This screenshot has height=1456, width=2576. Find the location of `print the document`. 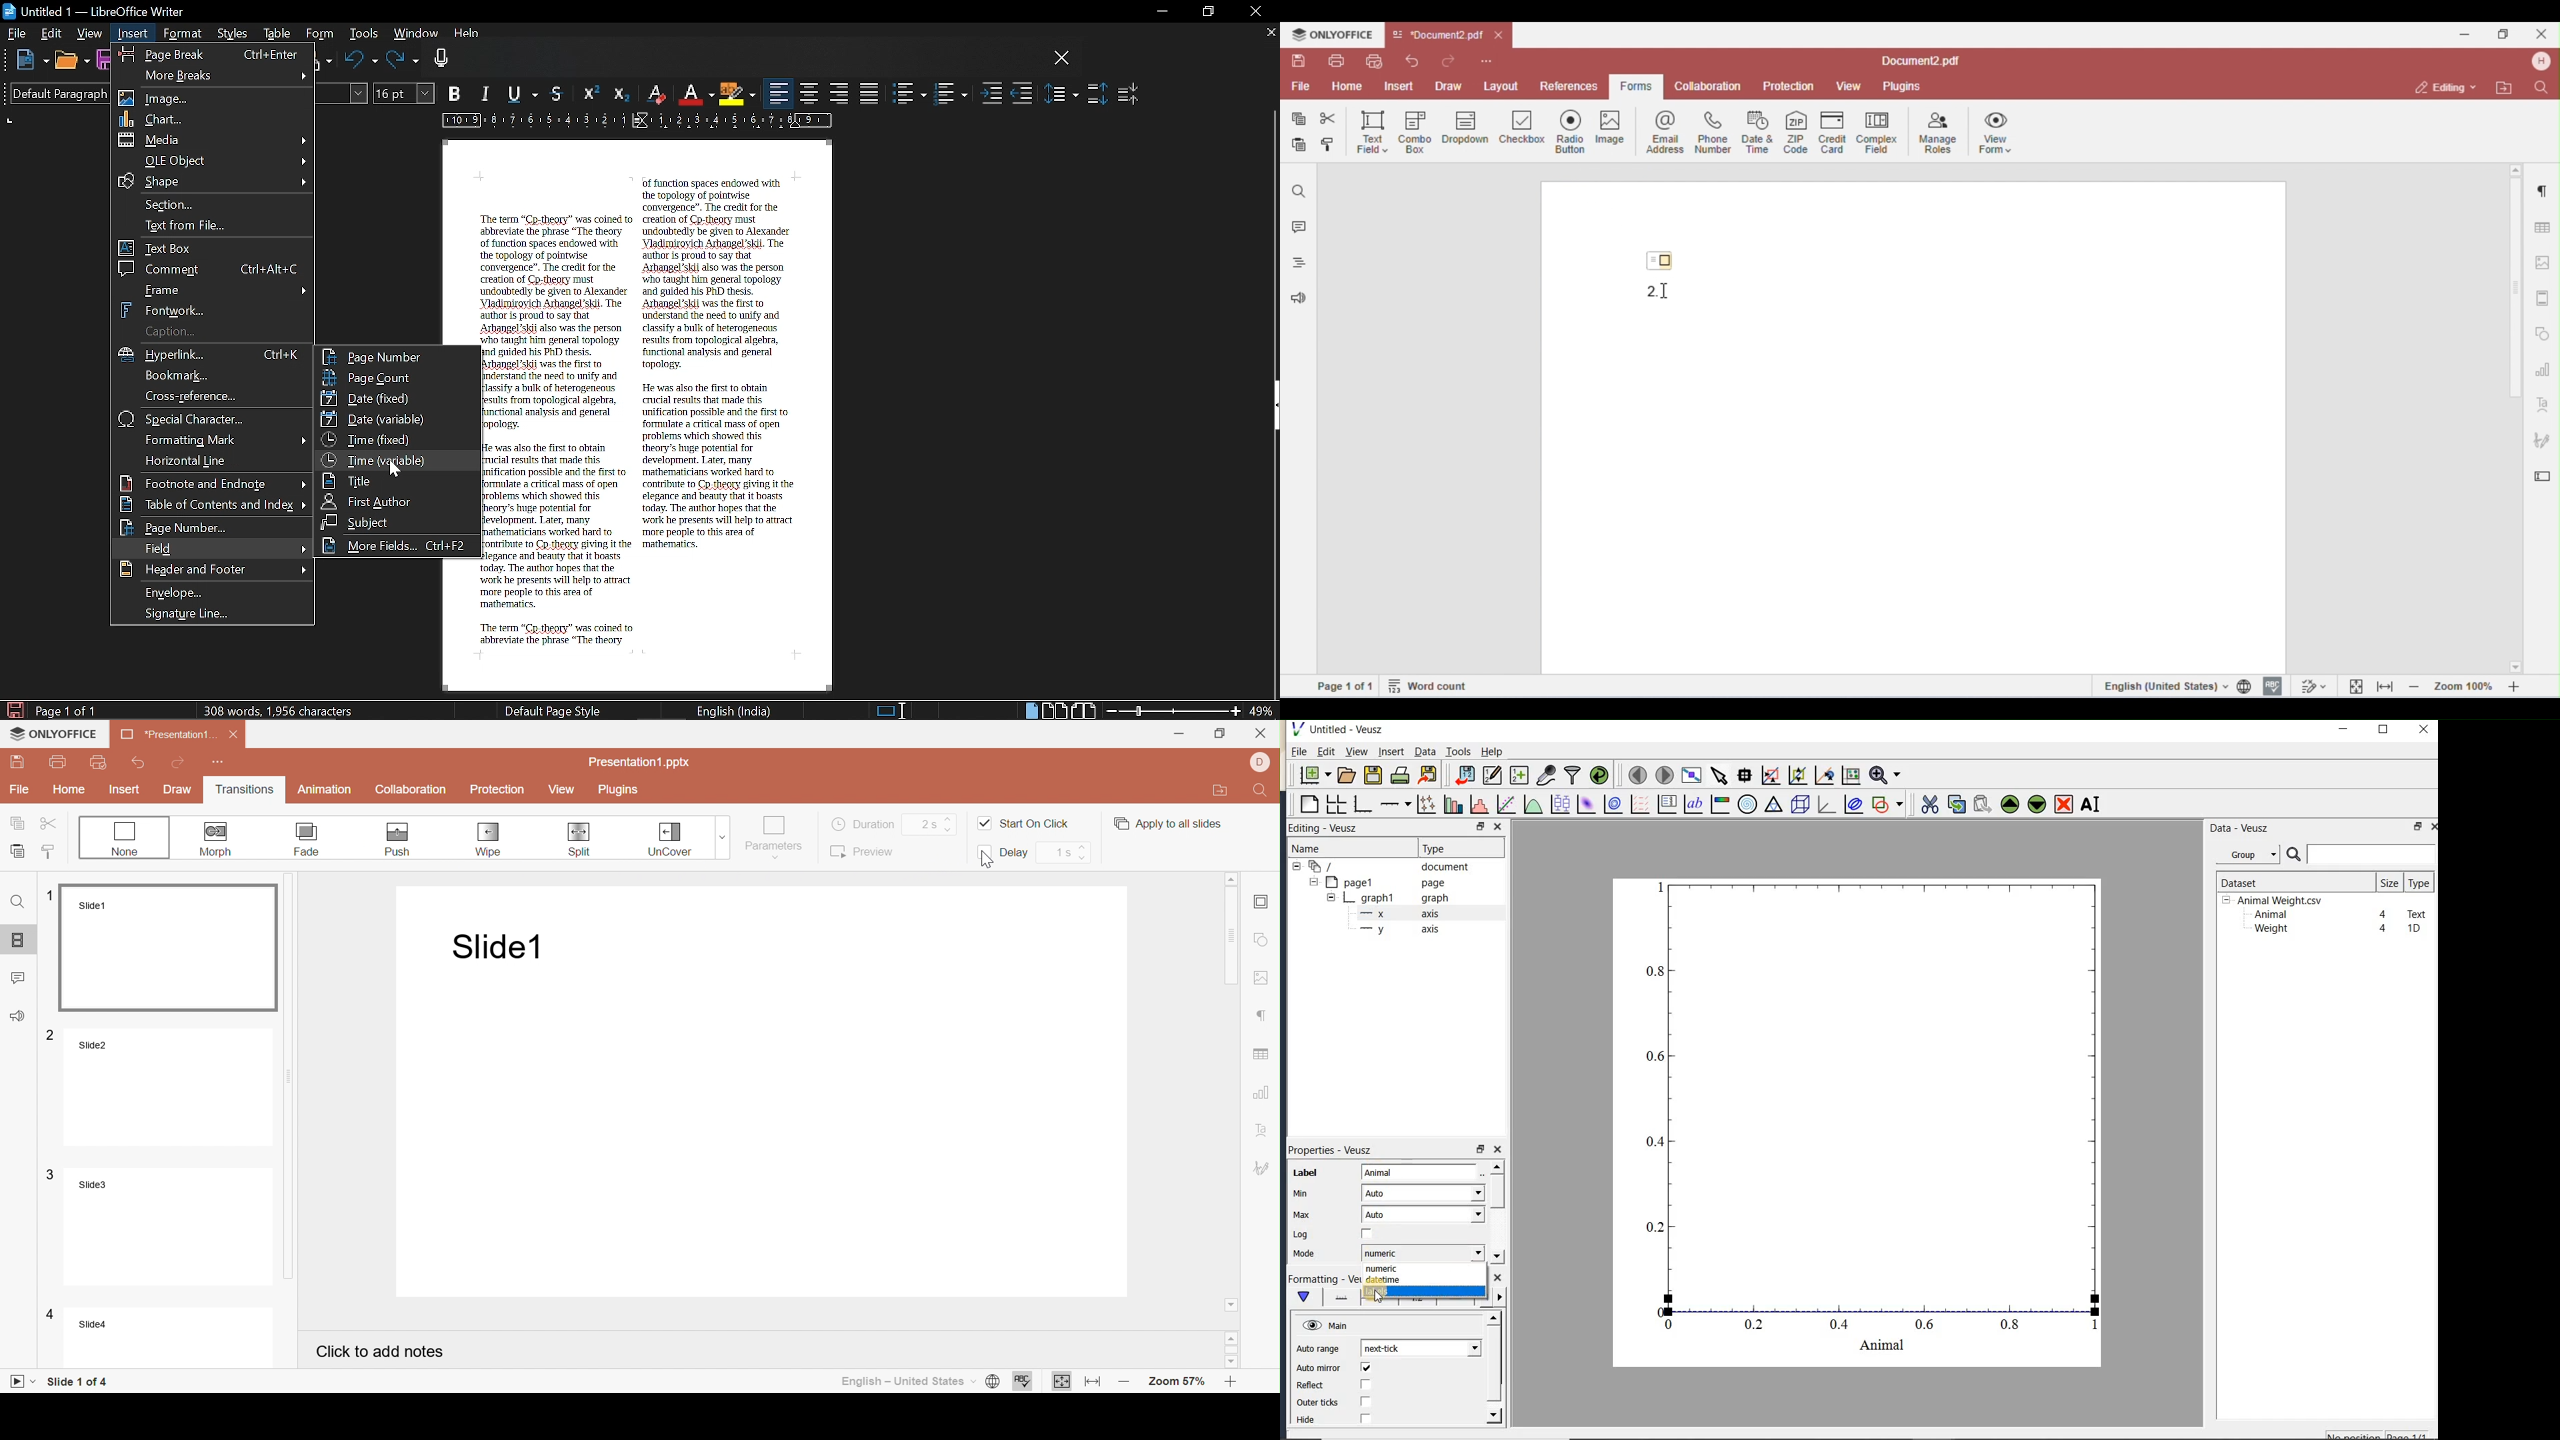

print the document is located at coordinates (1400, 775).